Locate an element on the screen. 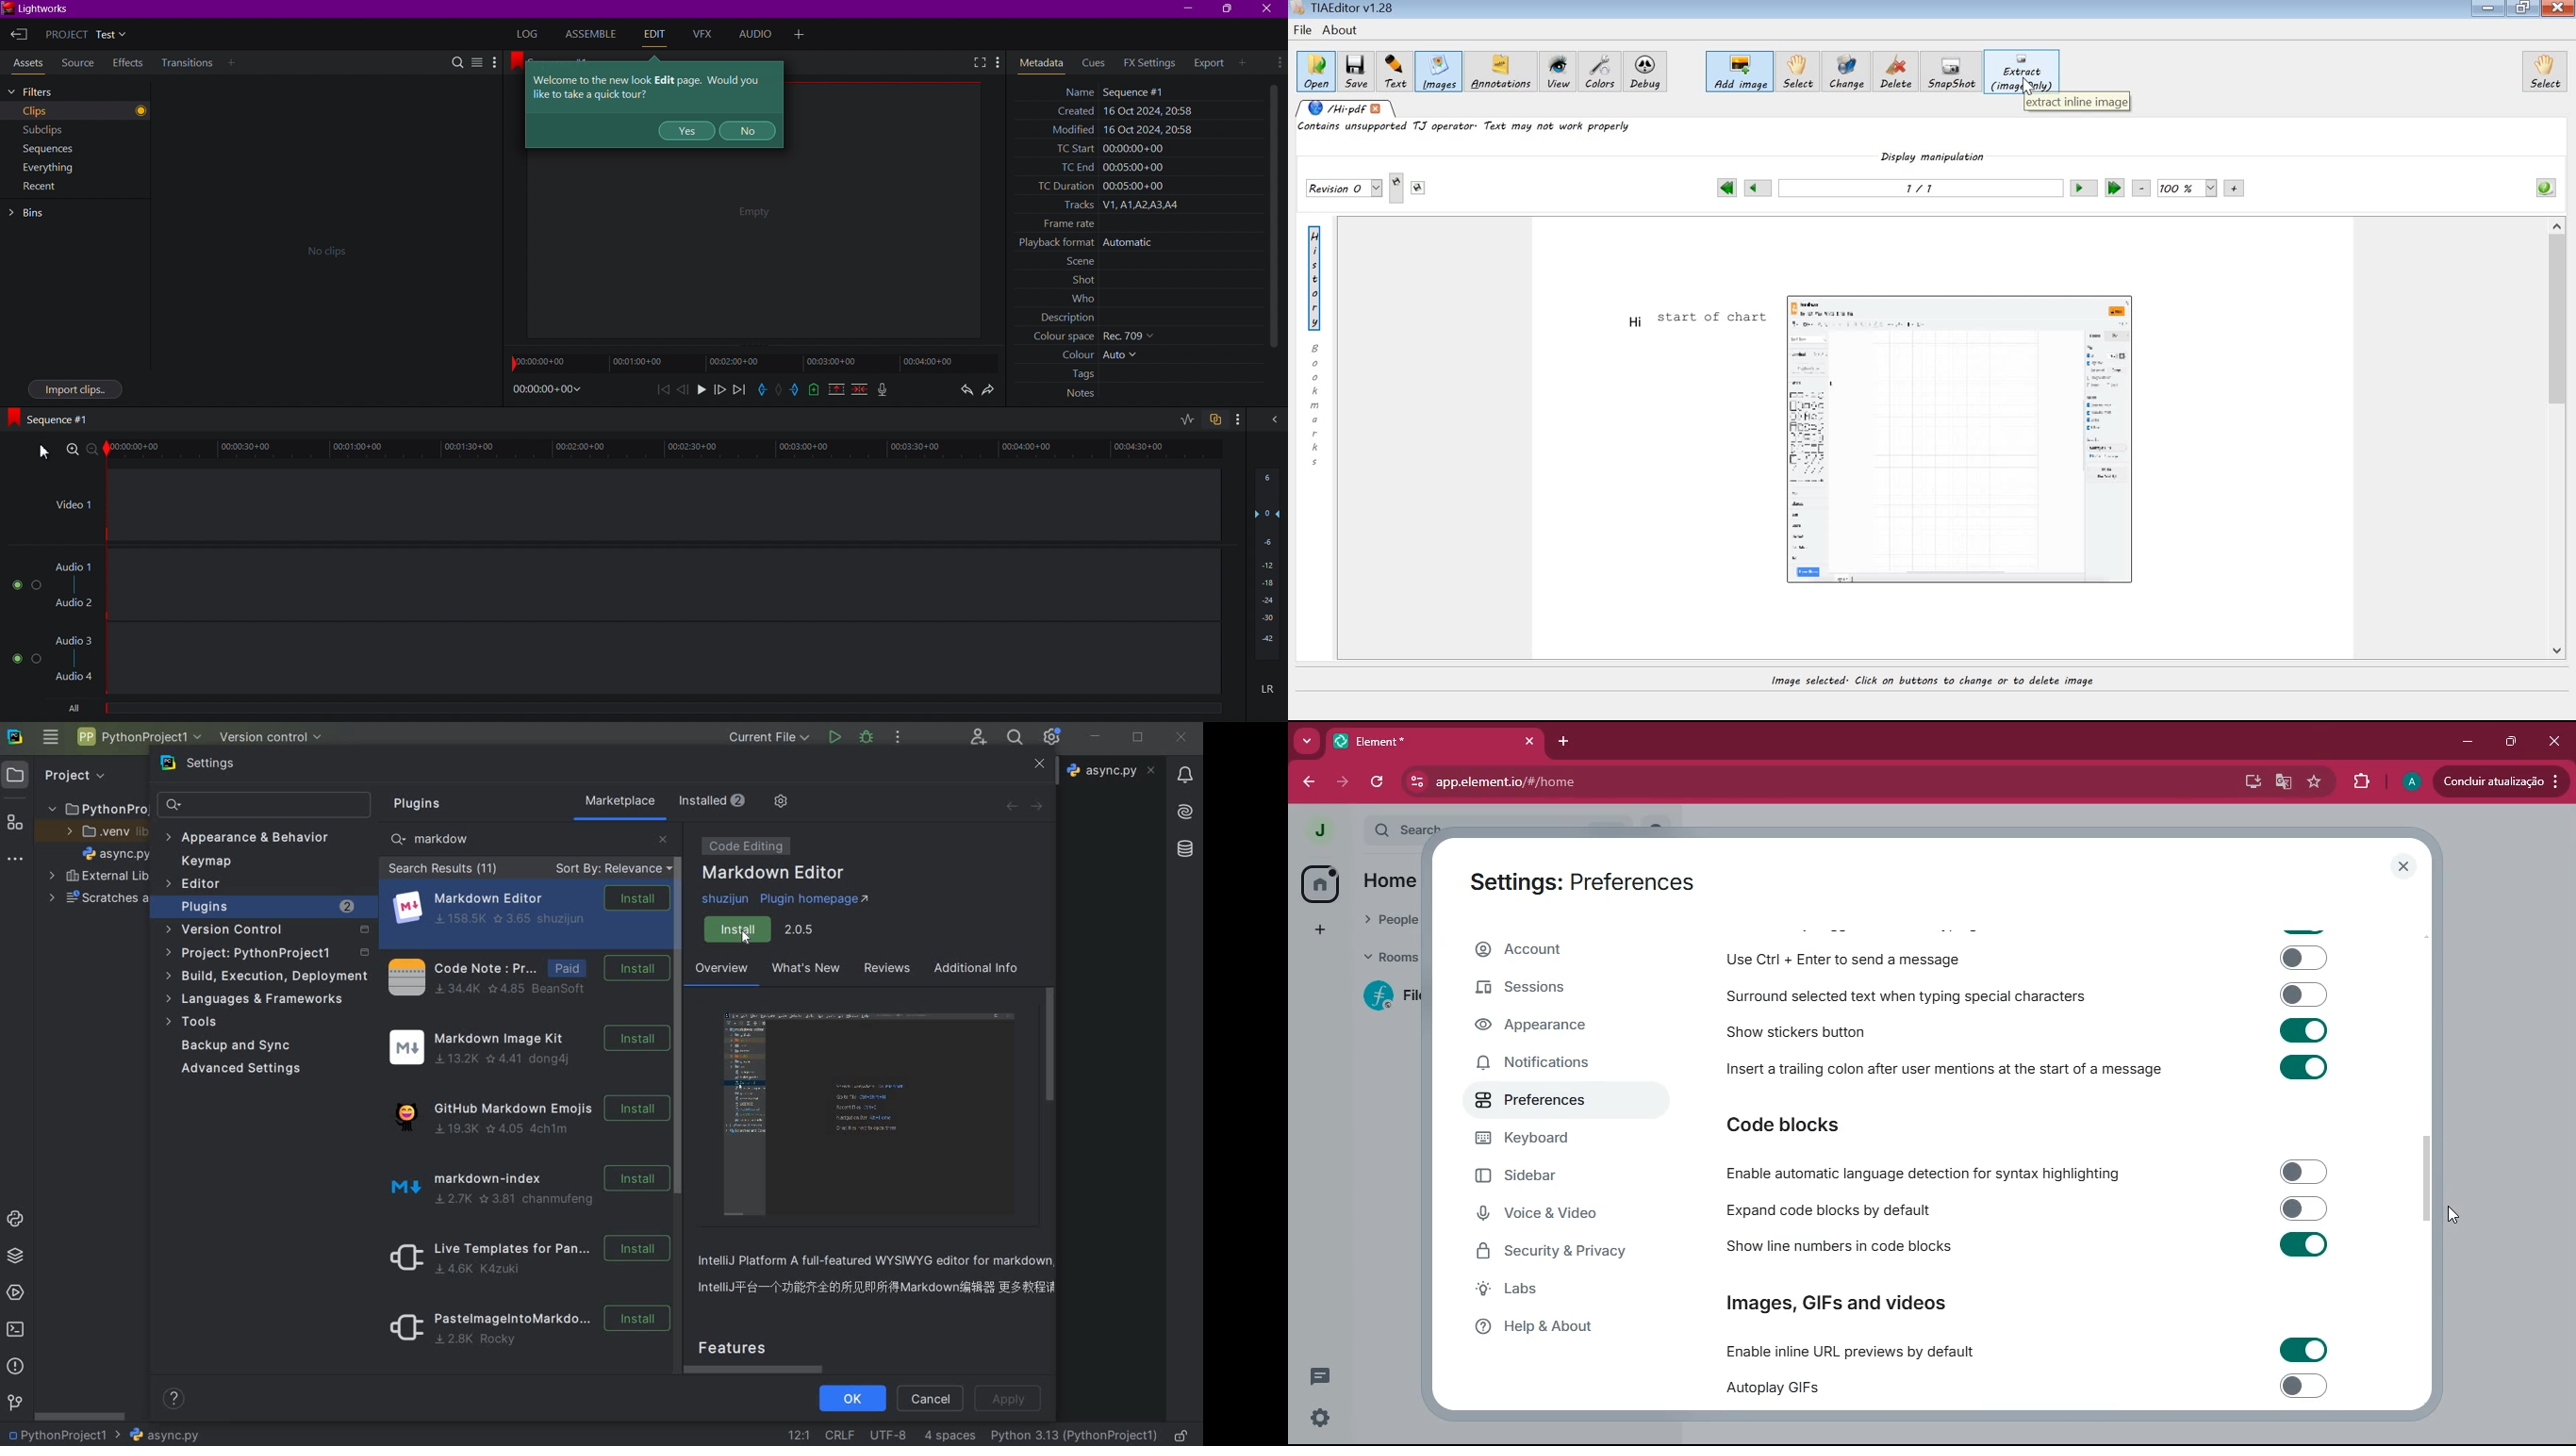 Image resolution: width=2576 pixels, height=1456 pixels. forward is located at coordinates (1041, 806).